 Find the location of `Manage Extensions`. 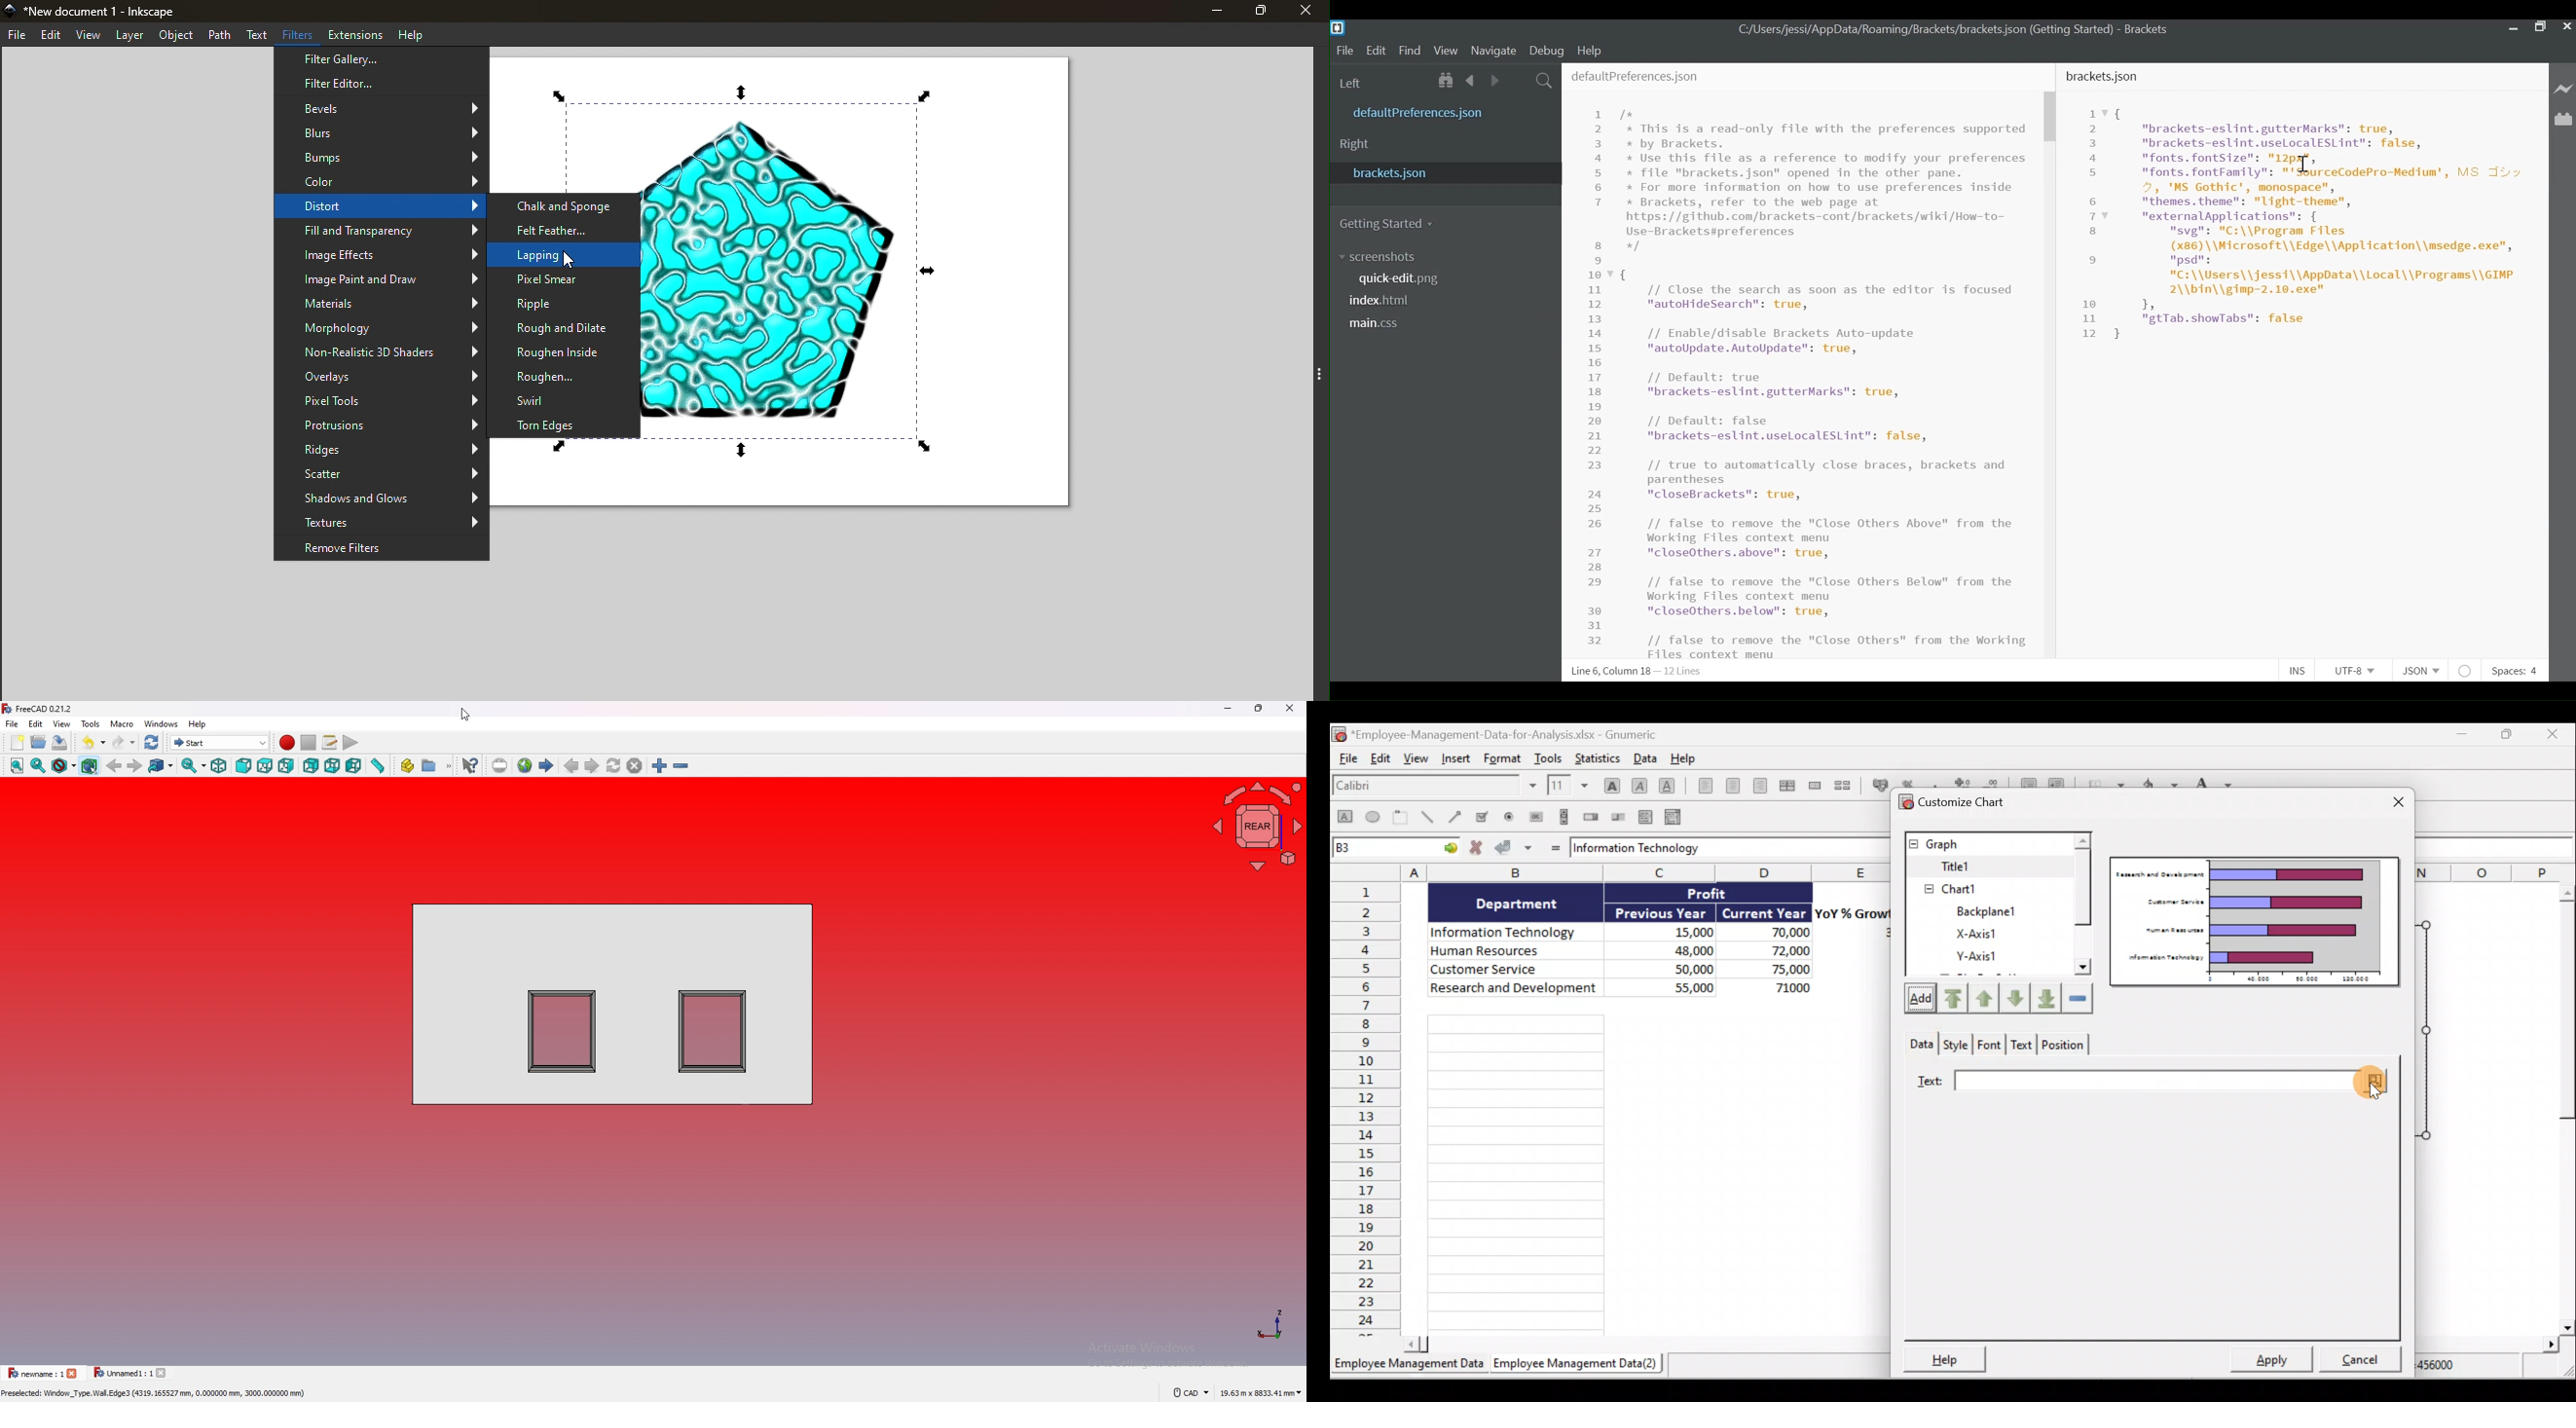

Manage Extensions is located at coordinates (2563, 119).